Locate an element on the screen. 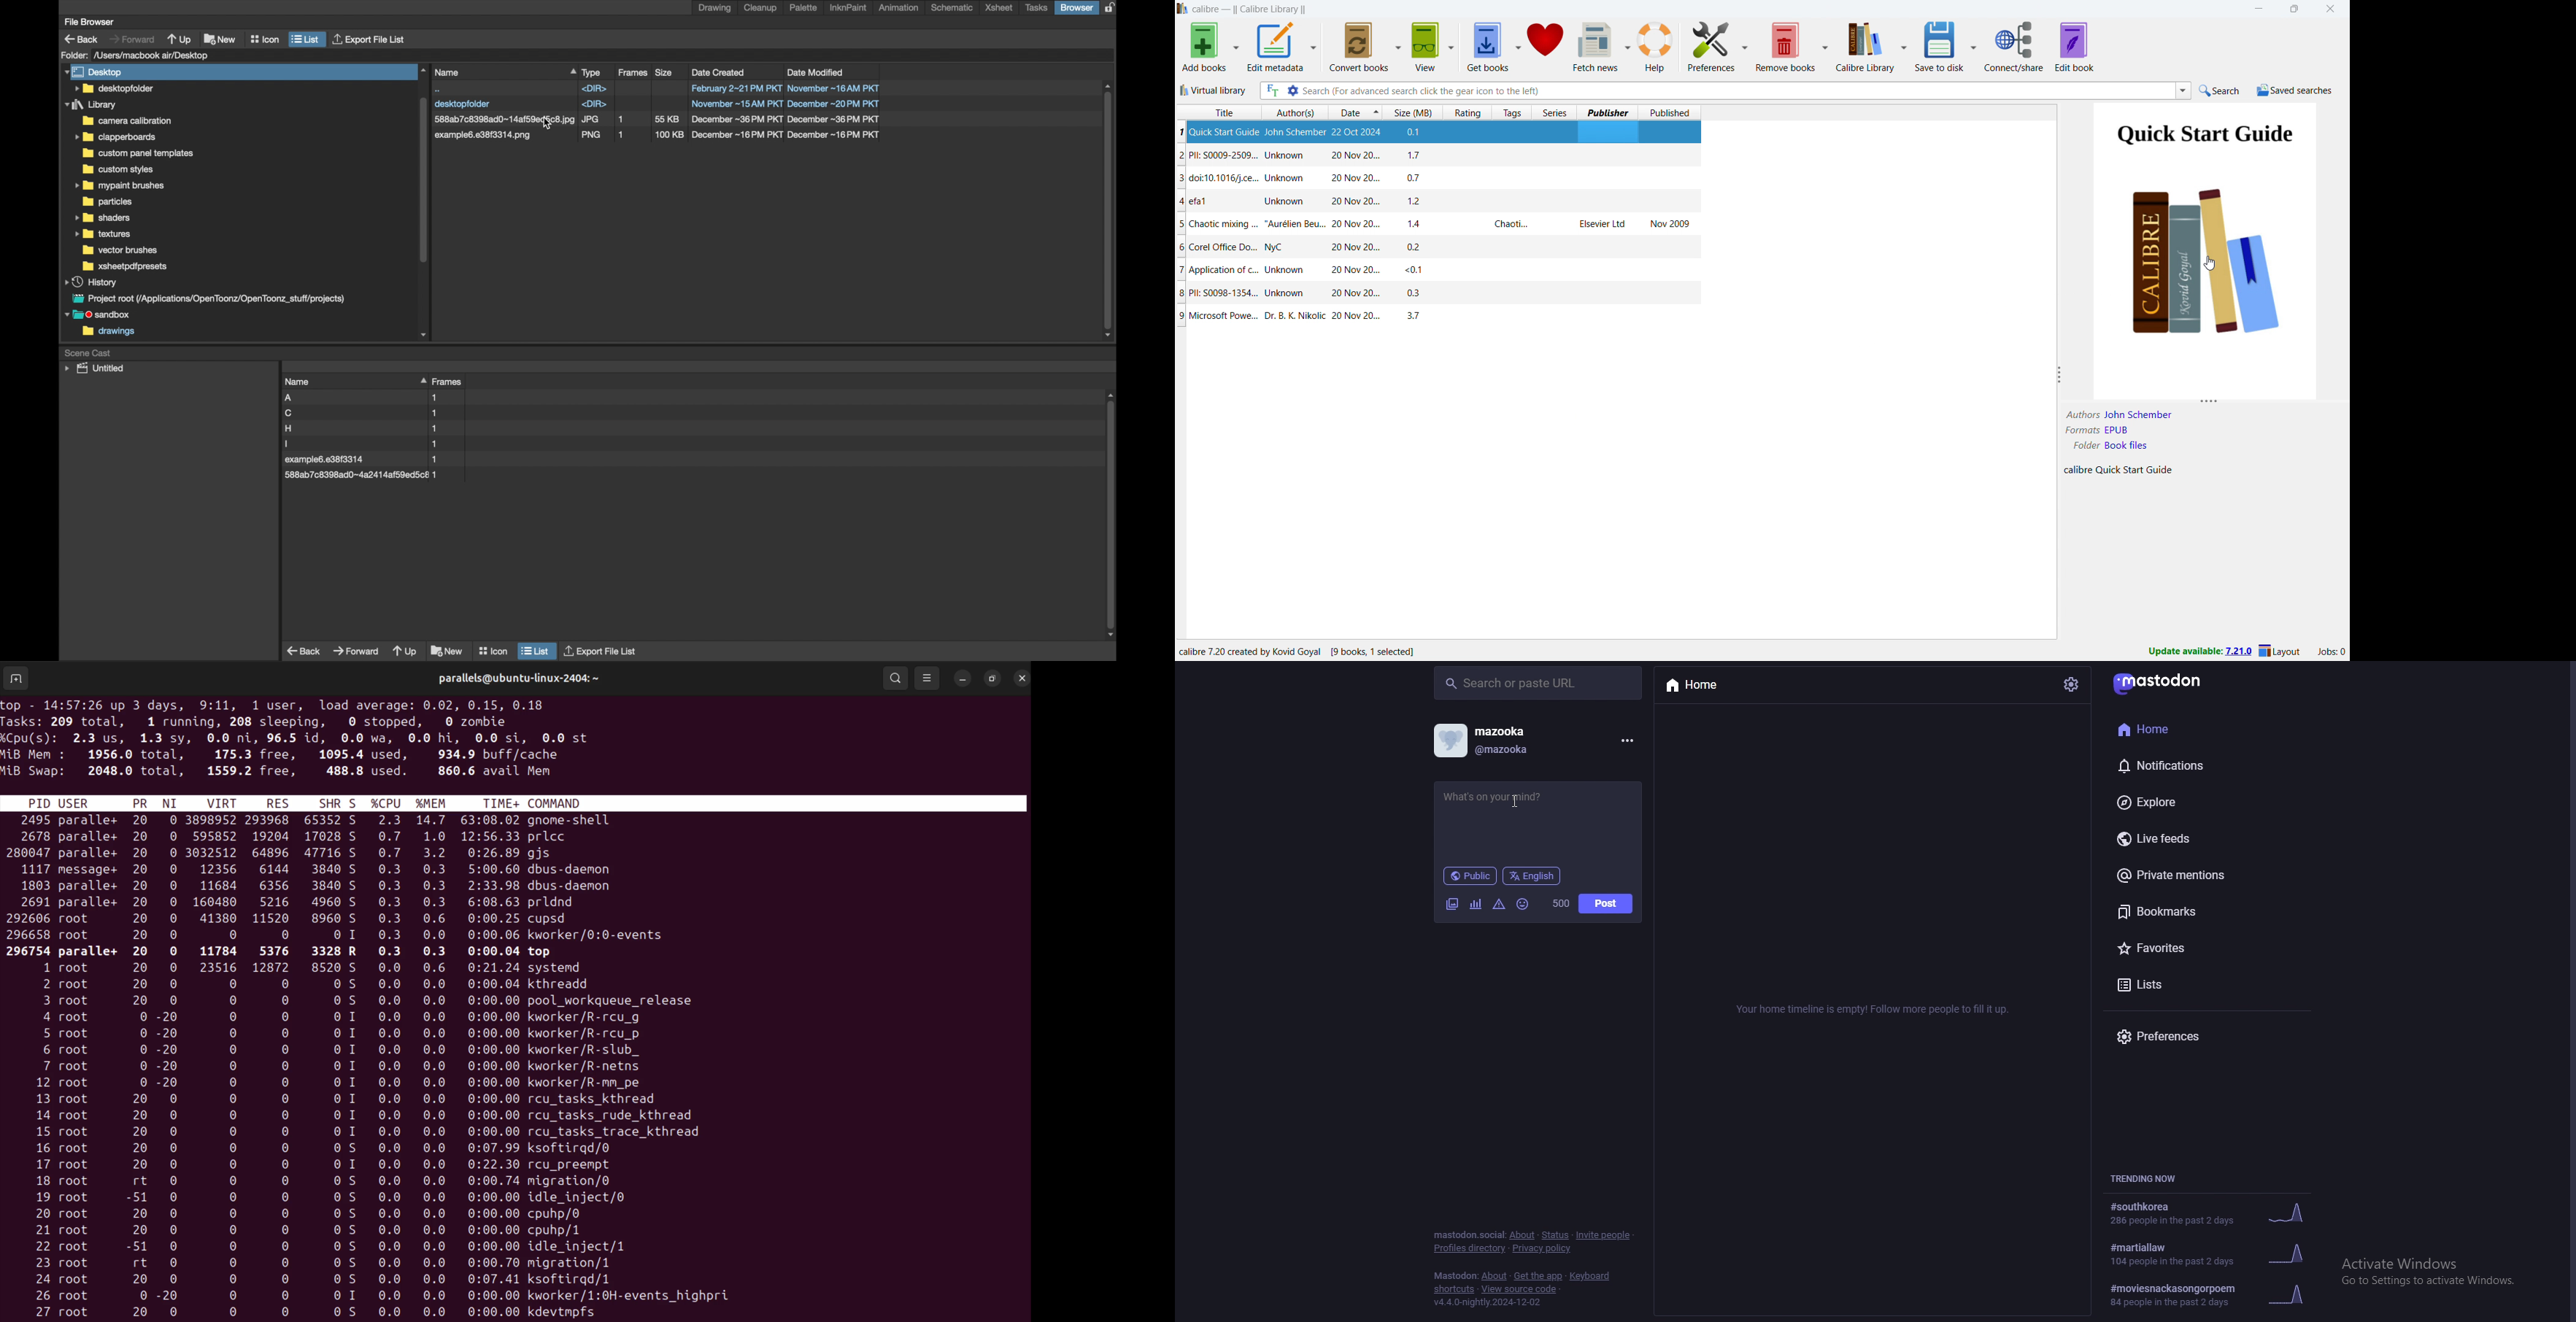 This screenshot has width=2576, height=1344. 20 Nov 20.. is located at coordinates (1355, 317).